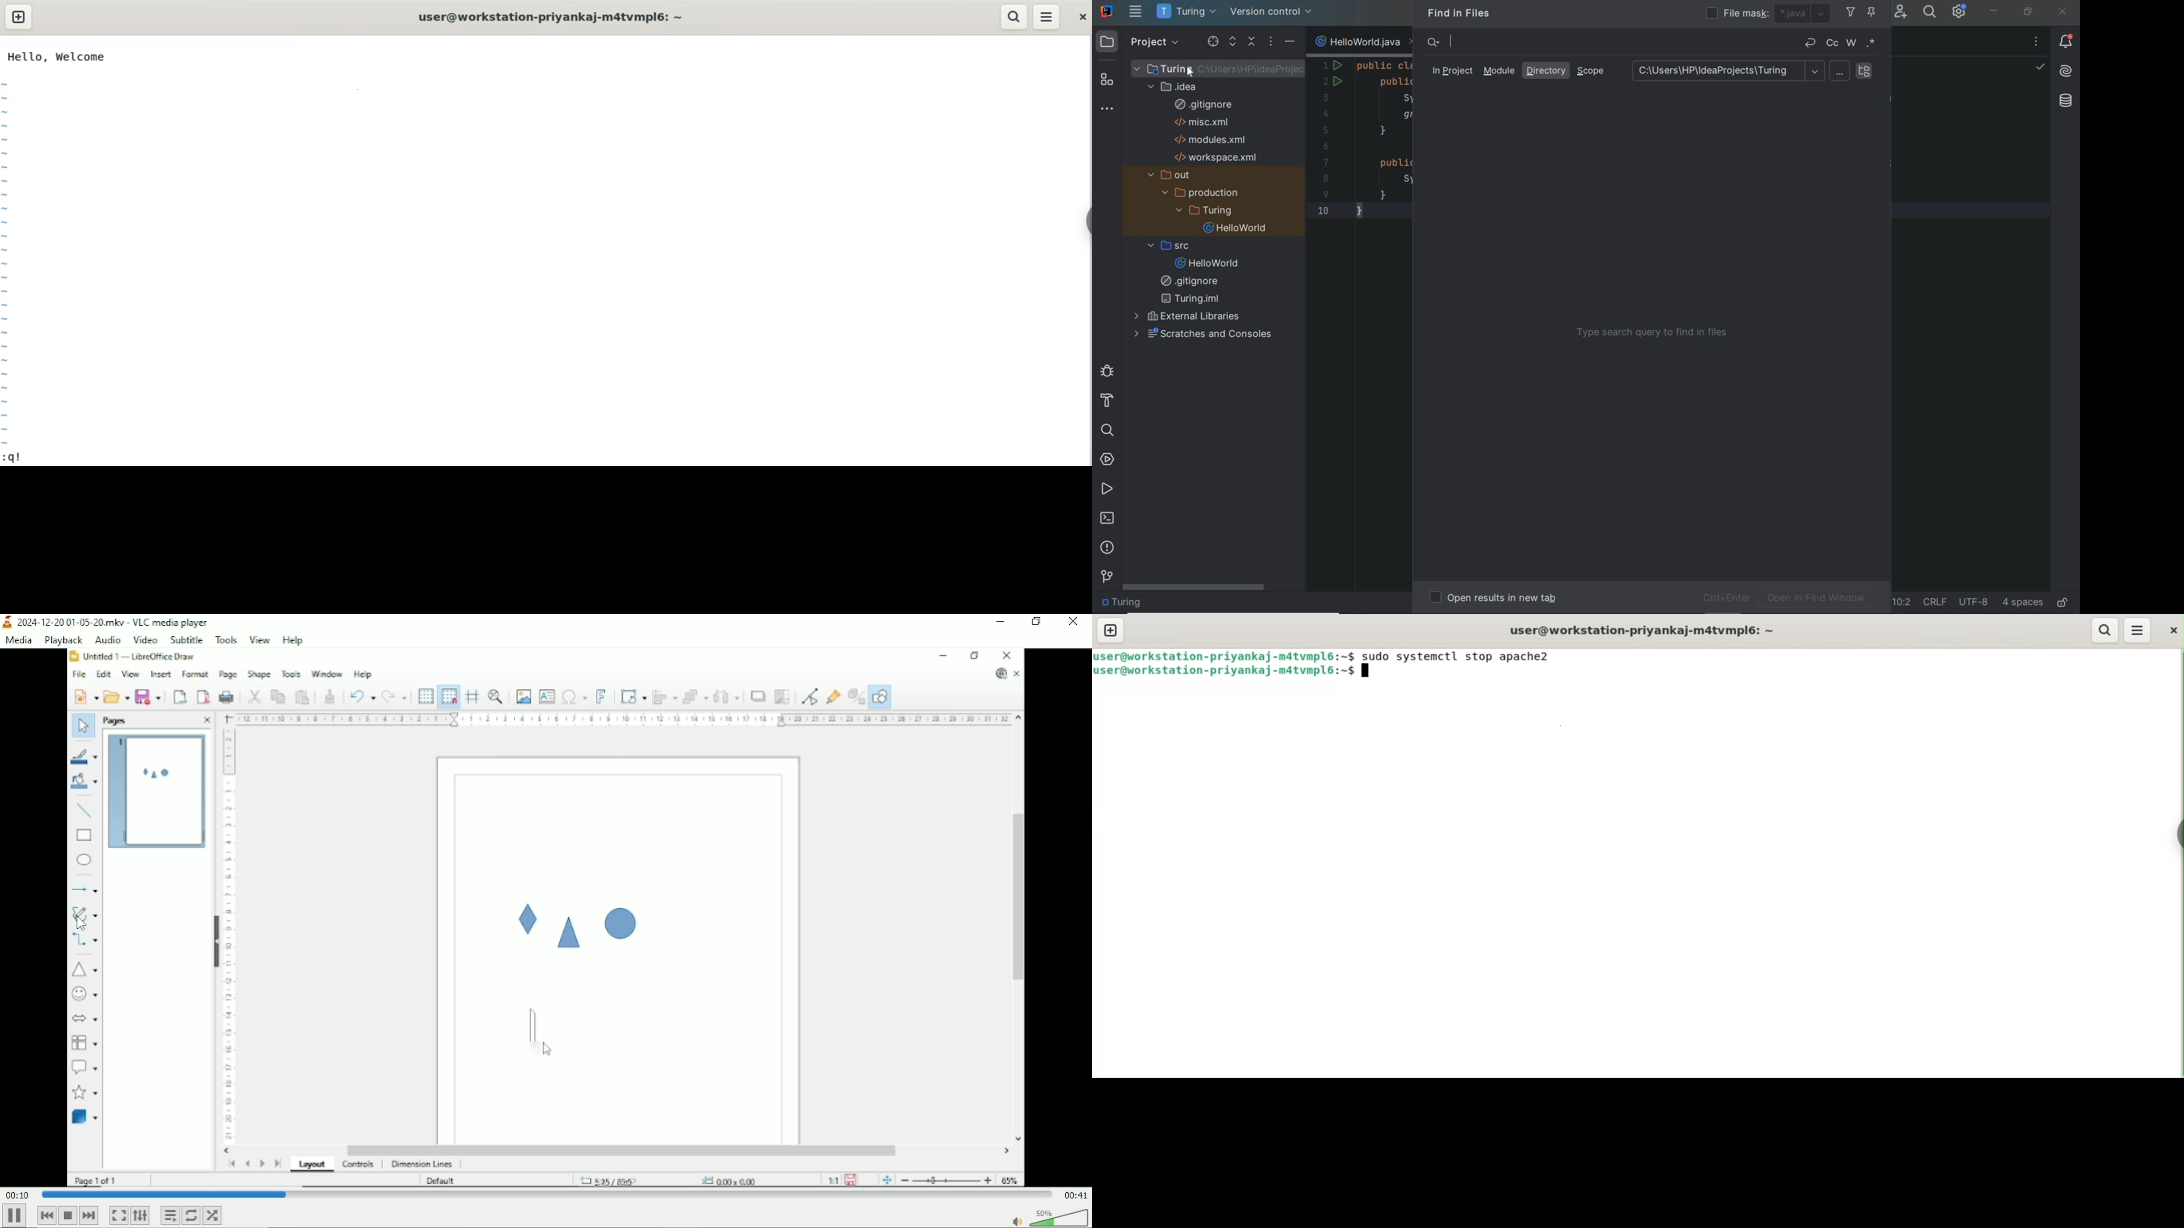 This screenshot has width=2184, height=1232. What do you see at coordinates (549, 18) in the screenshot?
I see `user@workstation-priyankaj-m4tvmpl6: ~` at bounding box center [549, 18].